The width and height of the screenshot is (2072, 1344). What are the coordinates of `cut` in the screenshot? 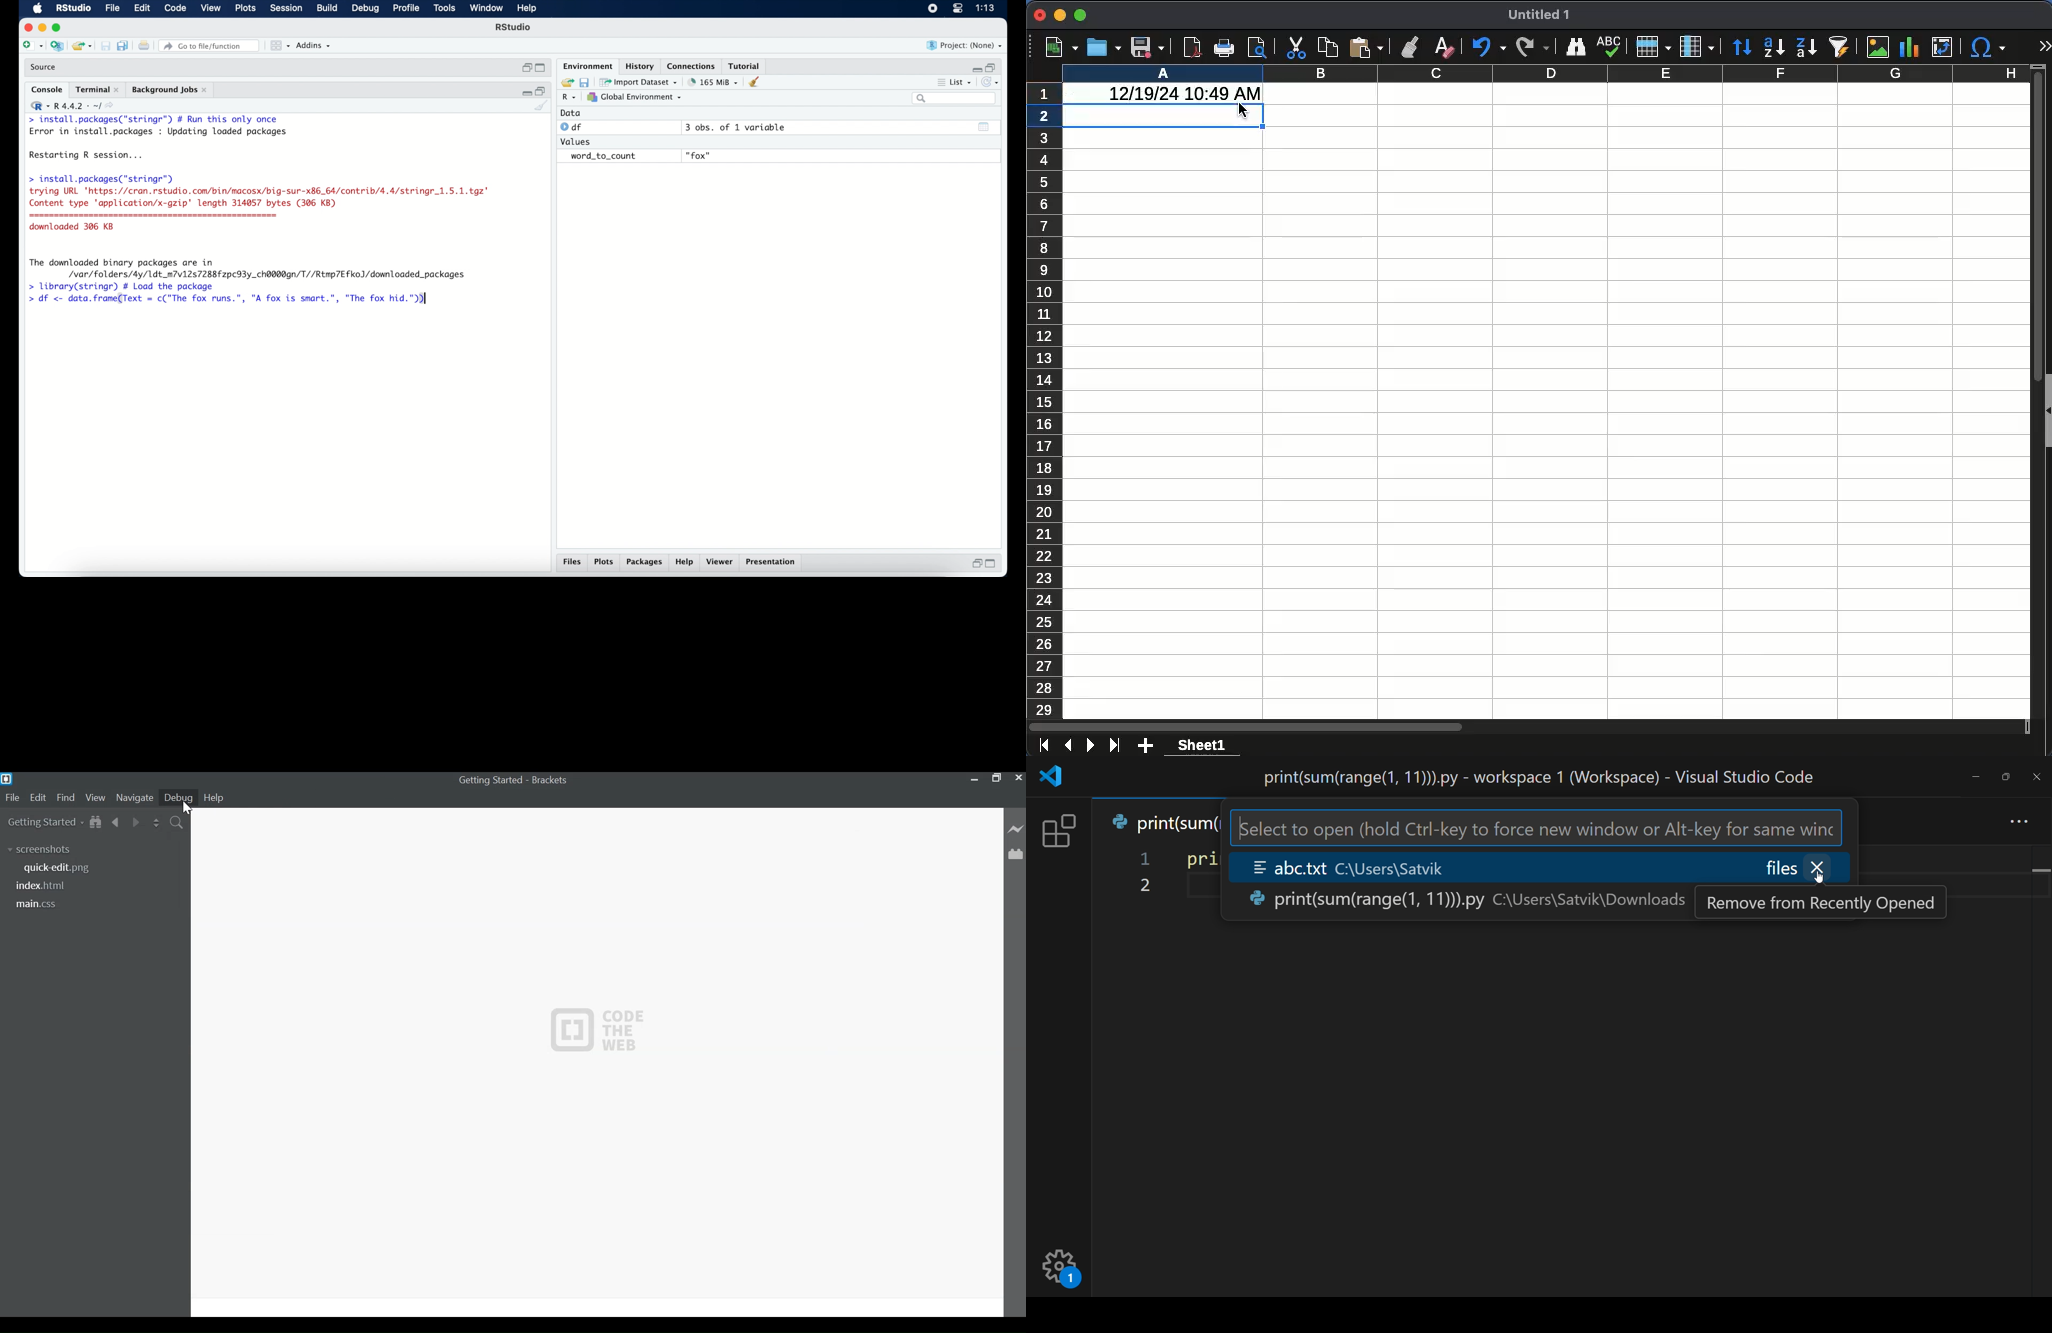 It's located at (1295, 48).